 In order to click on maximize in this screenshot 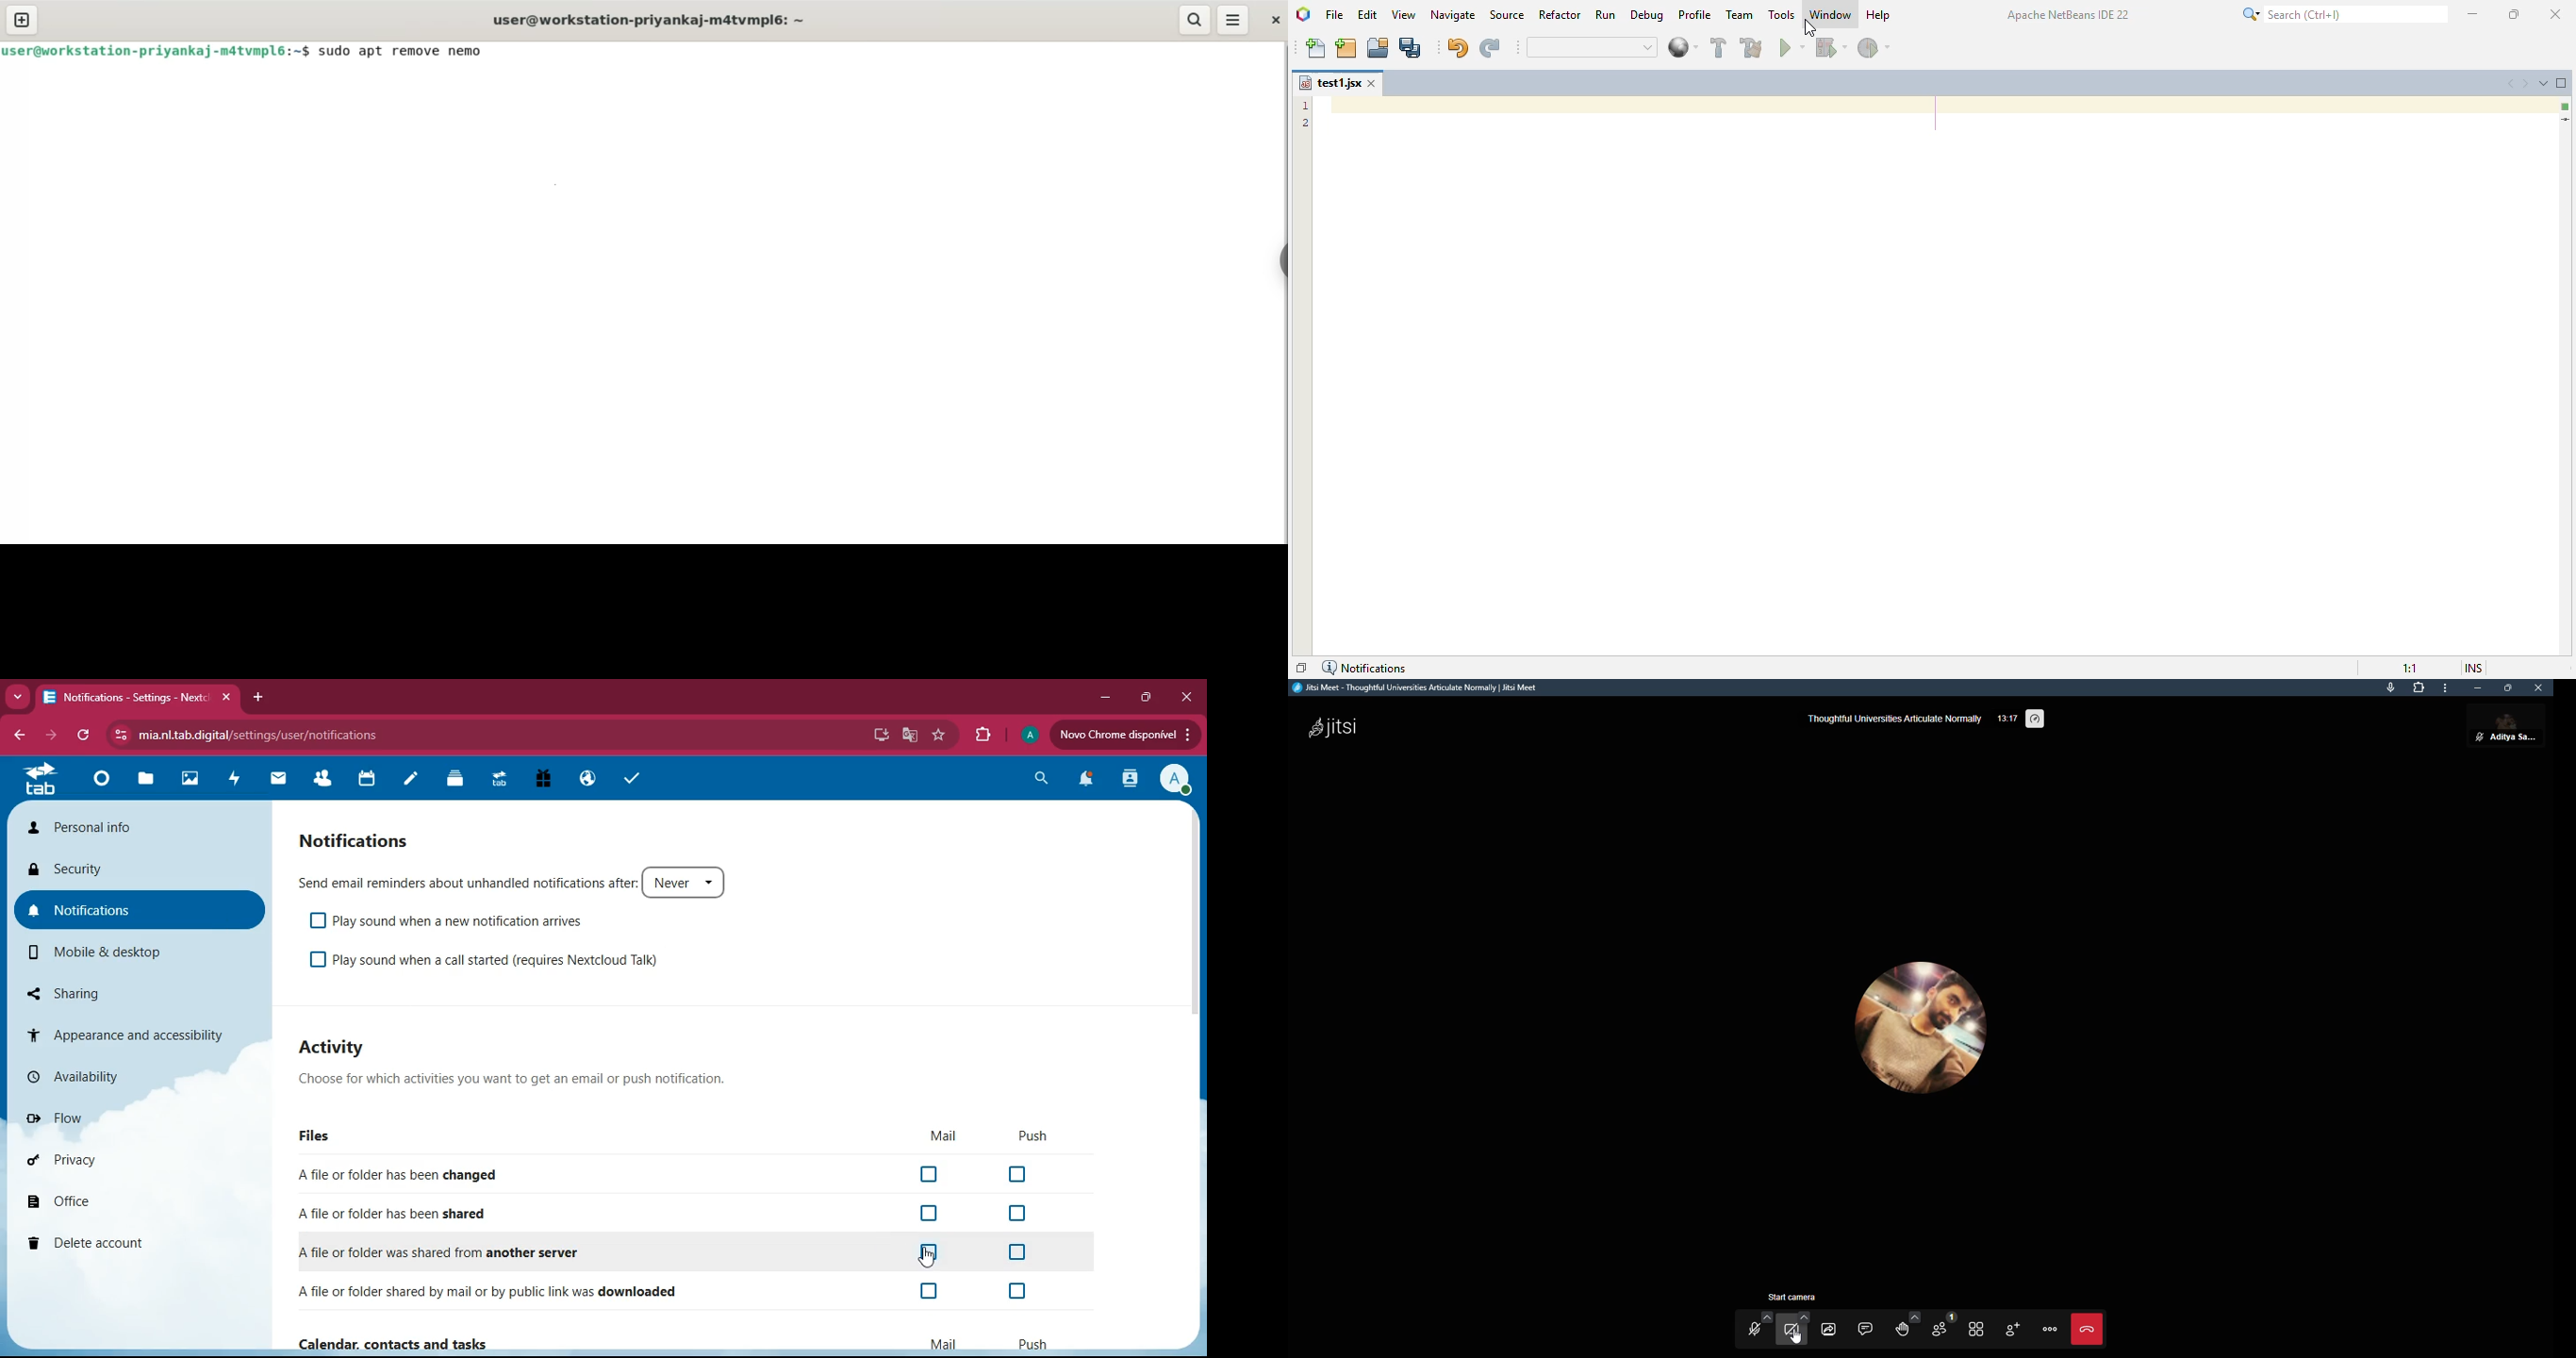, I will do `click(2507, 688)`.